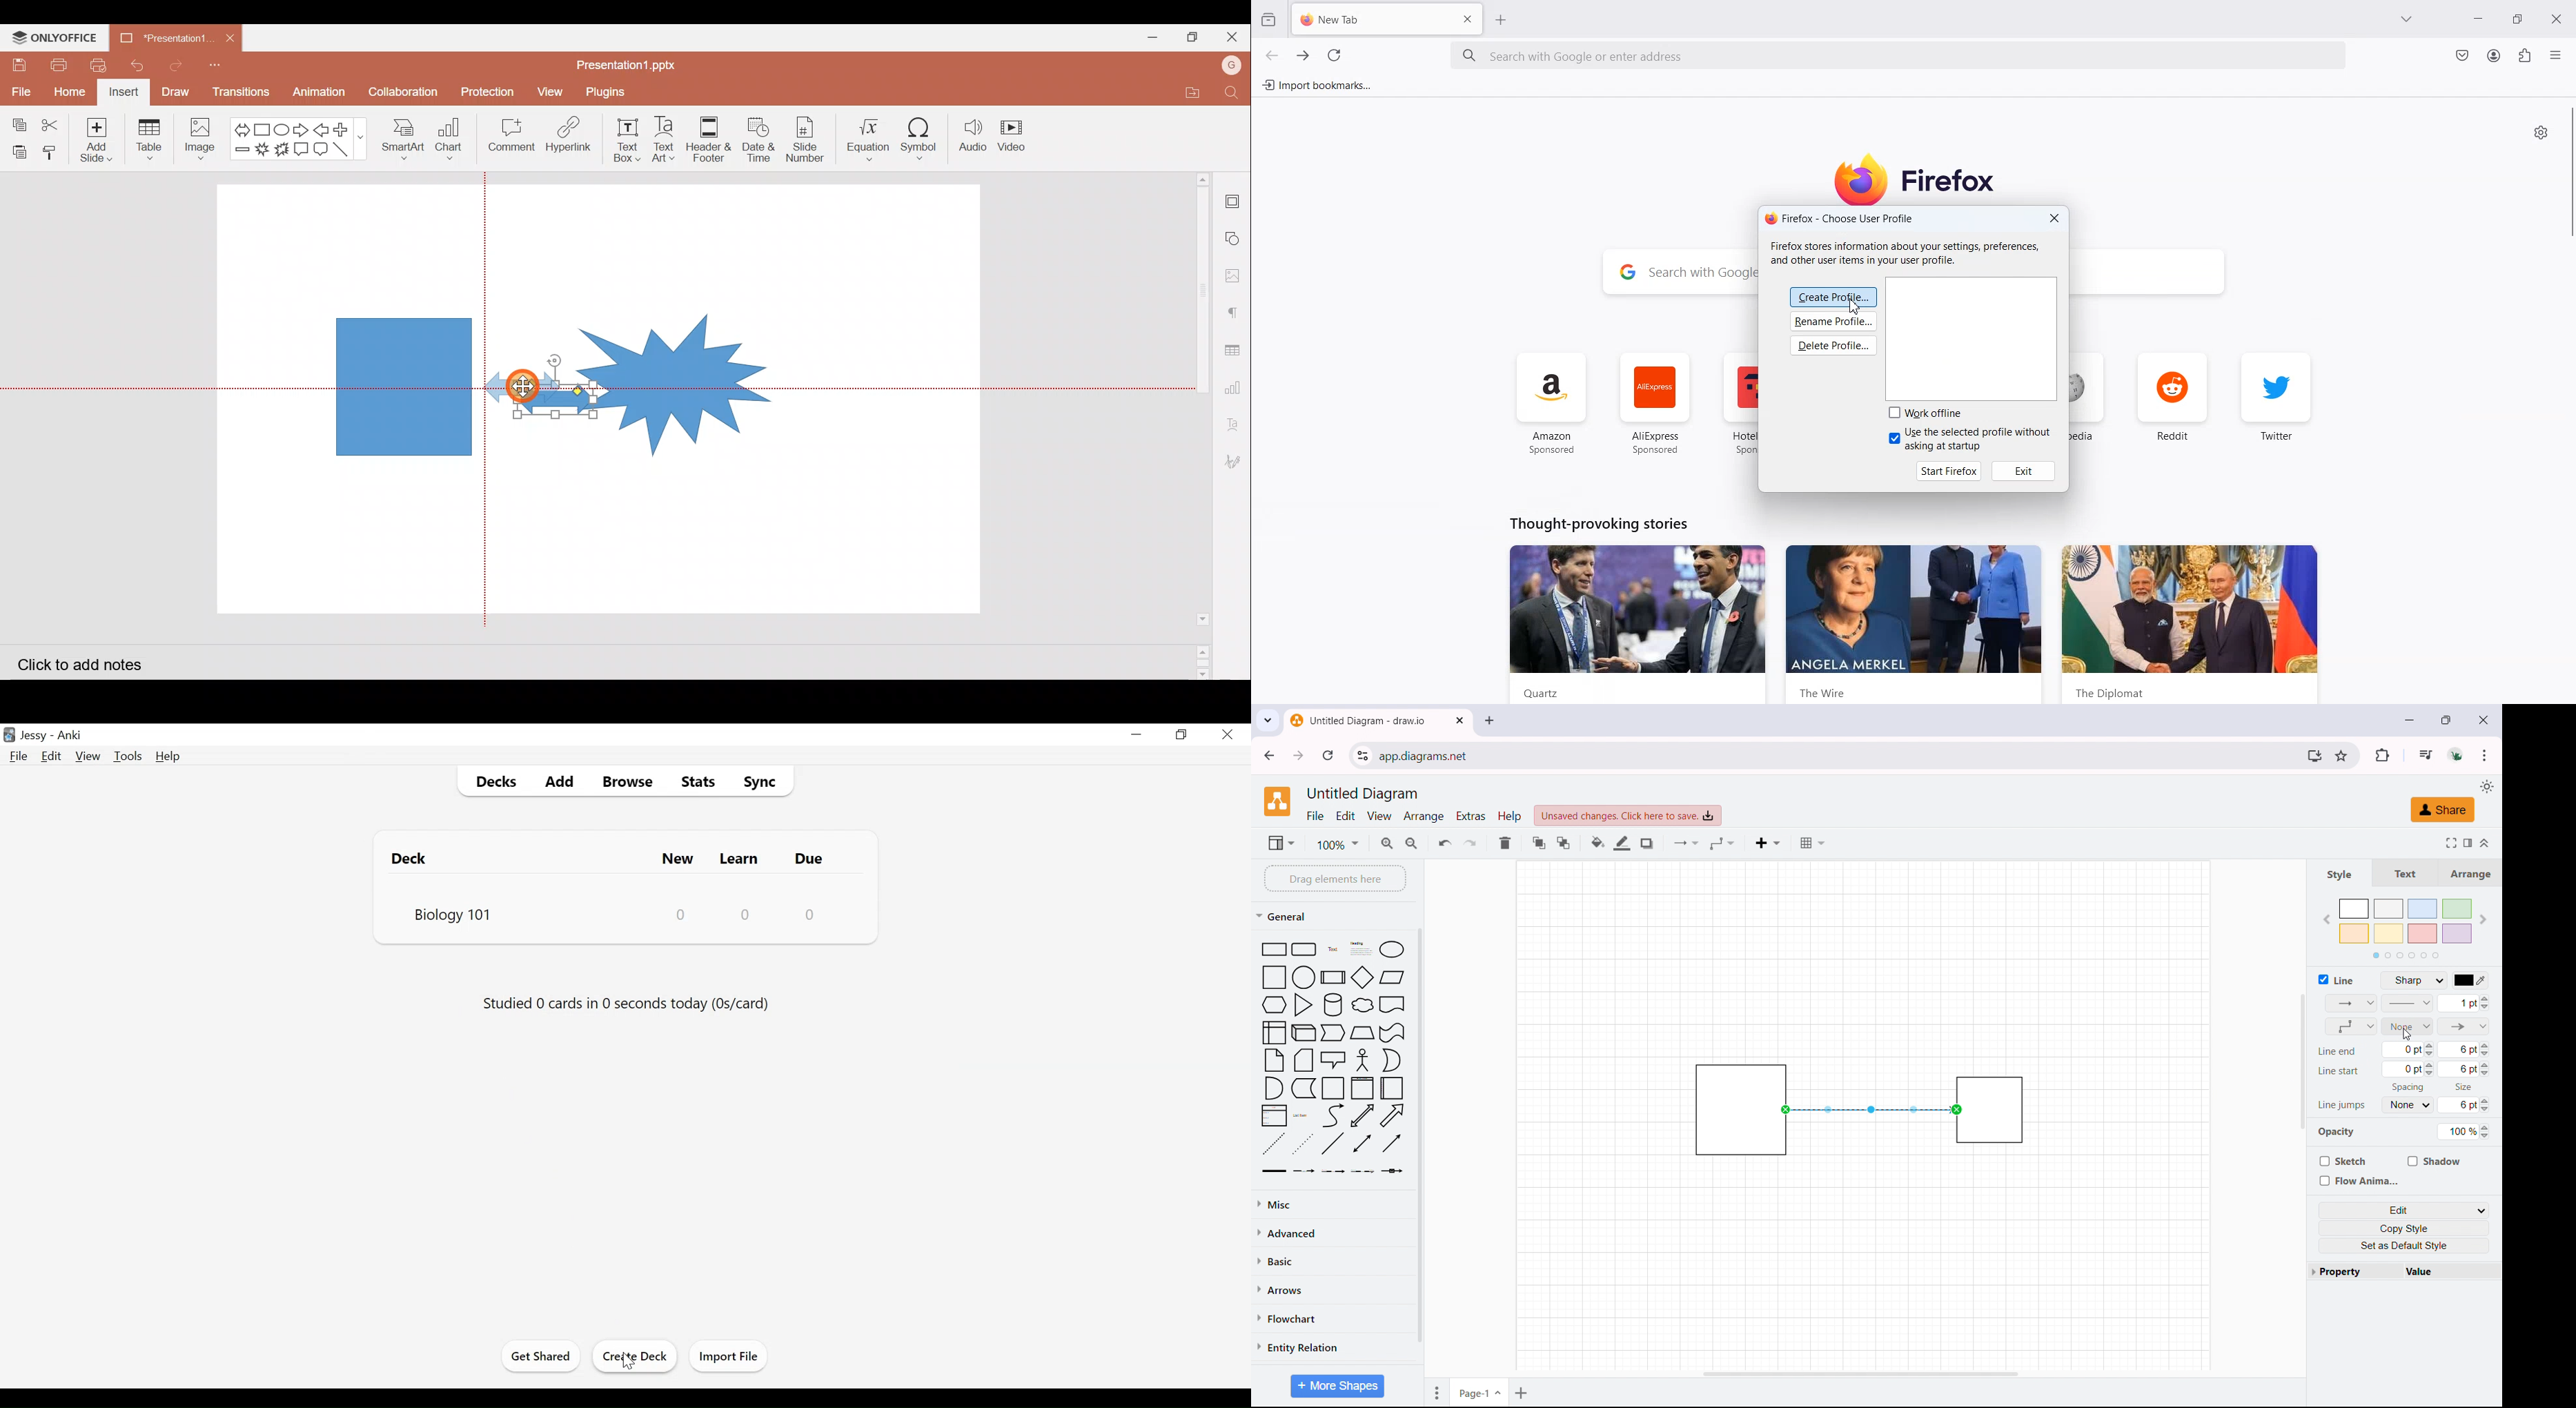 This screenshot has width=2576, height=1428. What do you see at coordinates (1267, 721) in the screenshot?
I see `search tabs` at bounding box center [1267, 721].